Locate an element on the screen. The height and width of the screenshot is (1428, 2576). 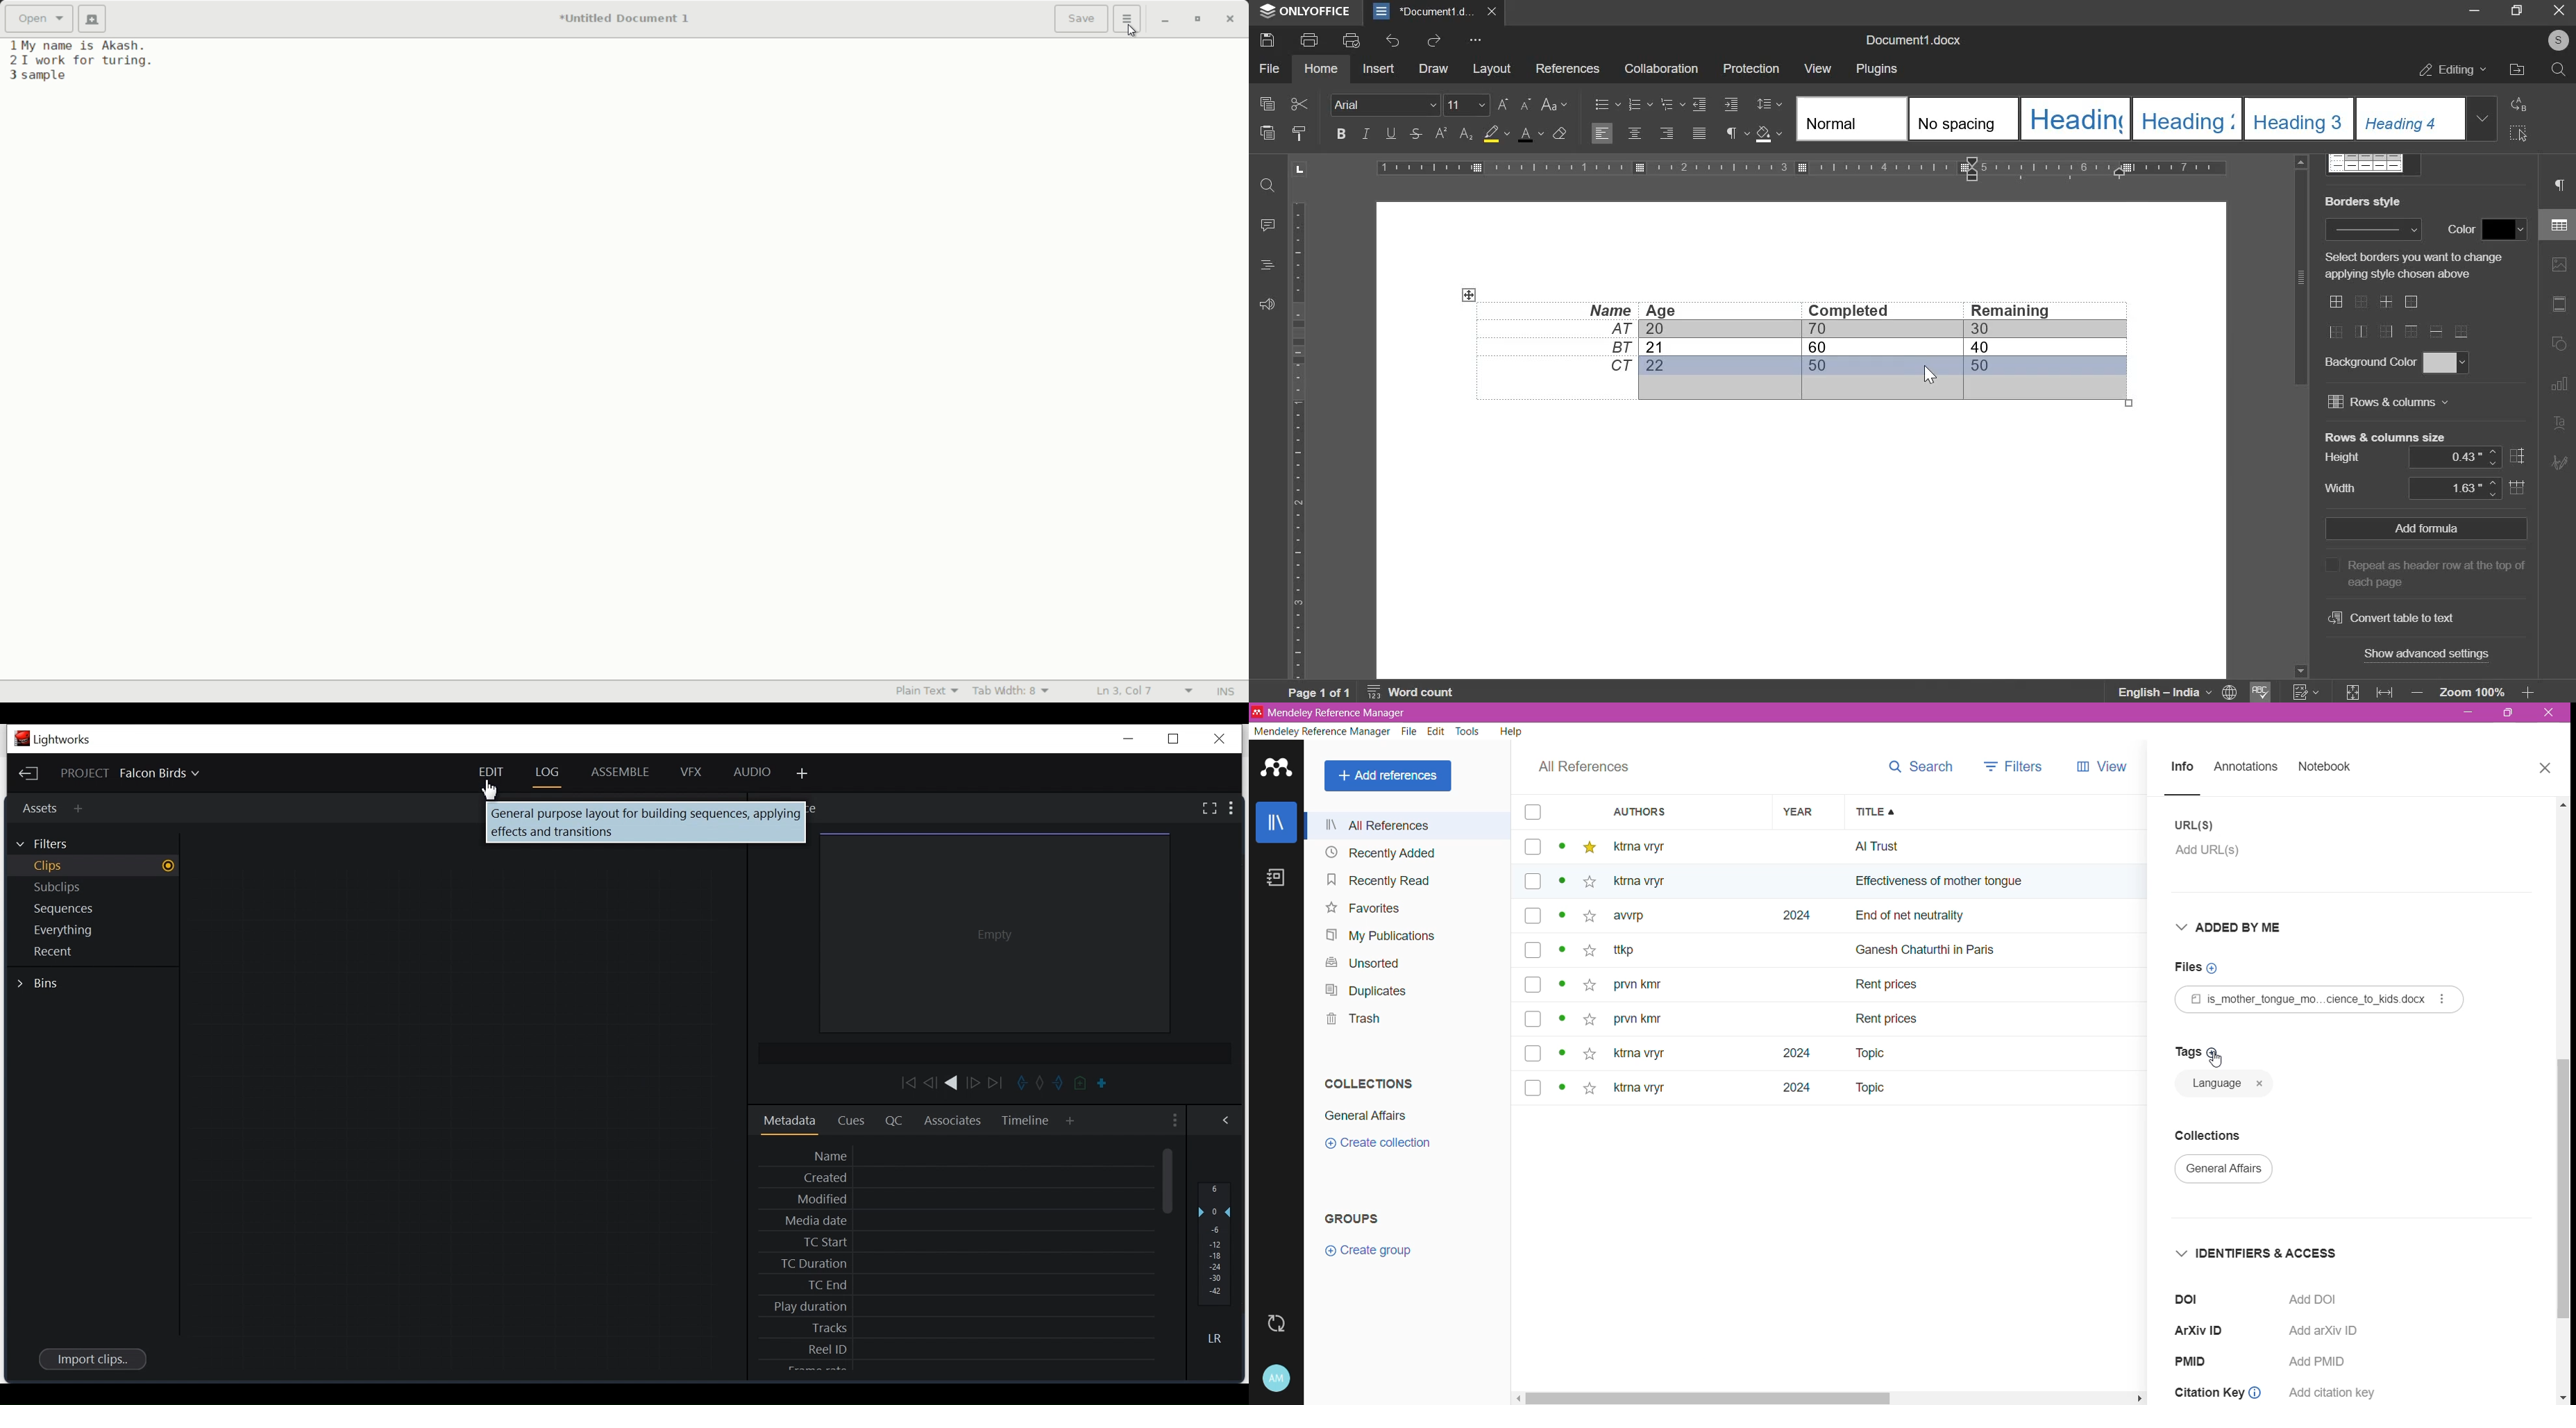
All References is located at coordinates (1391, 776).